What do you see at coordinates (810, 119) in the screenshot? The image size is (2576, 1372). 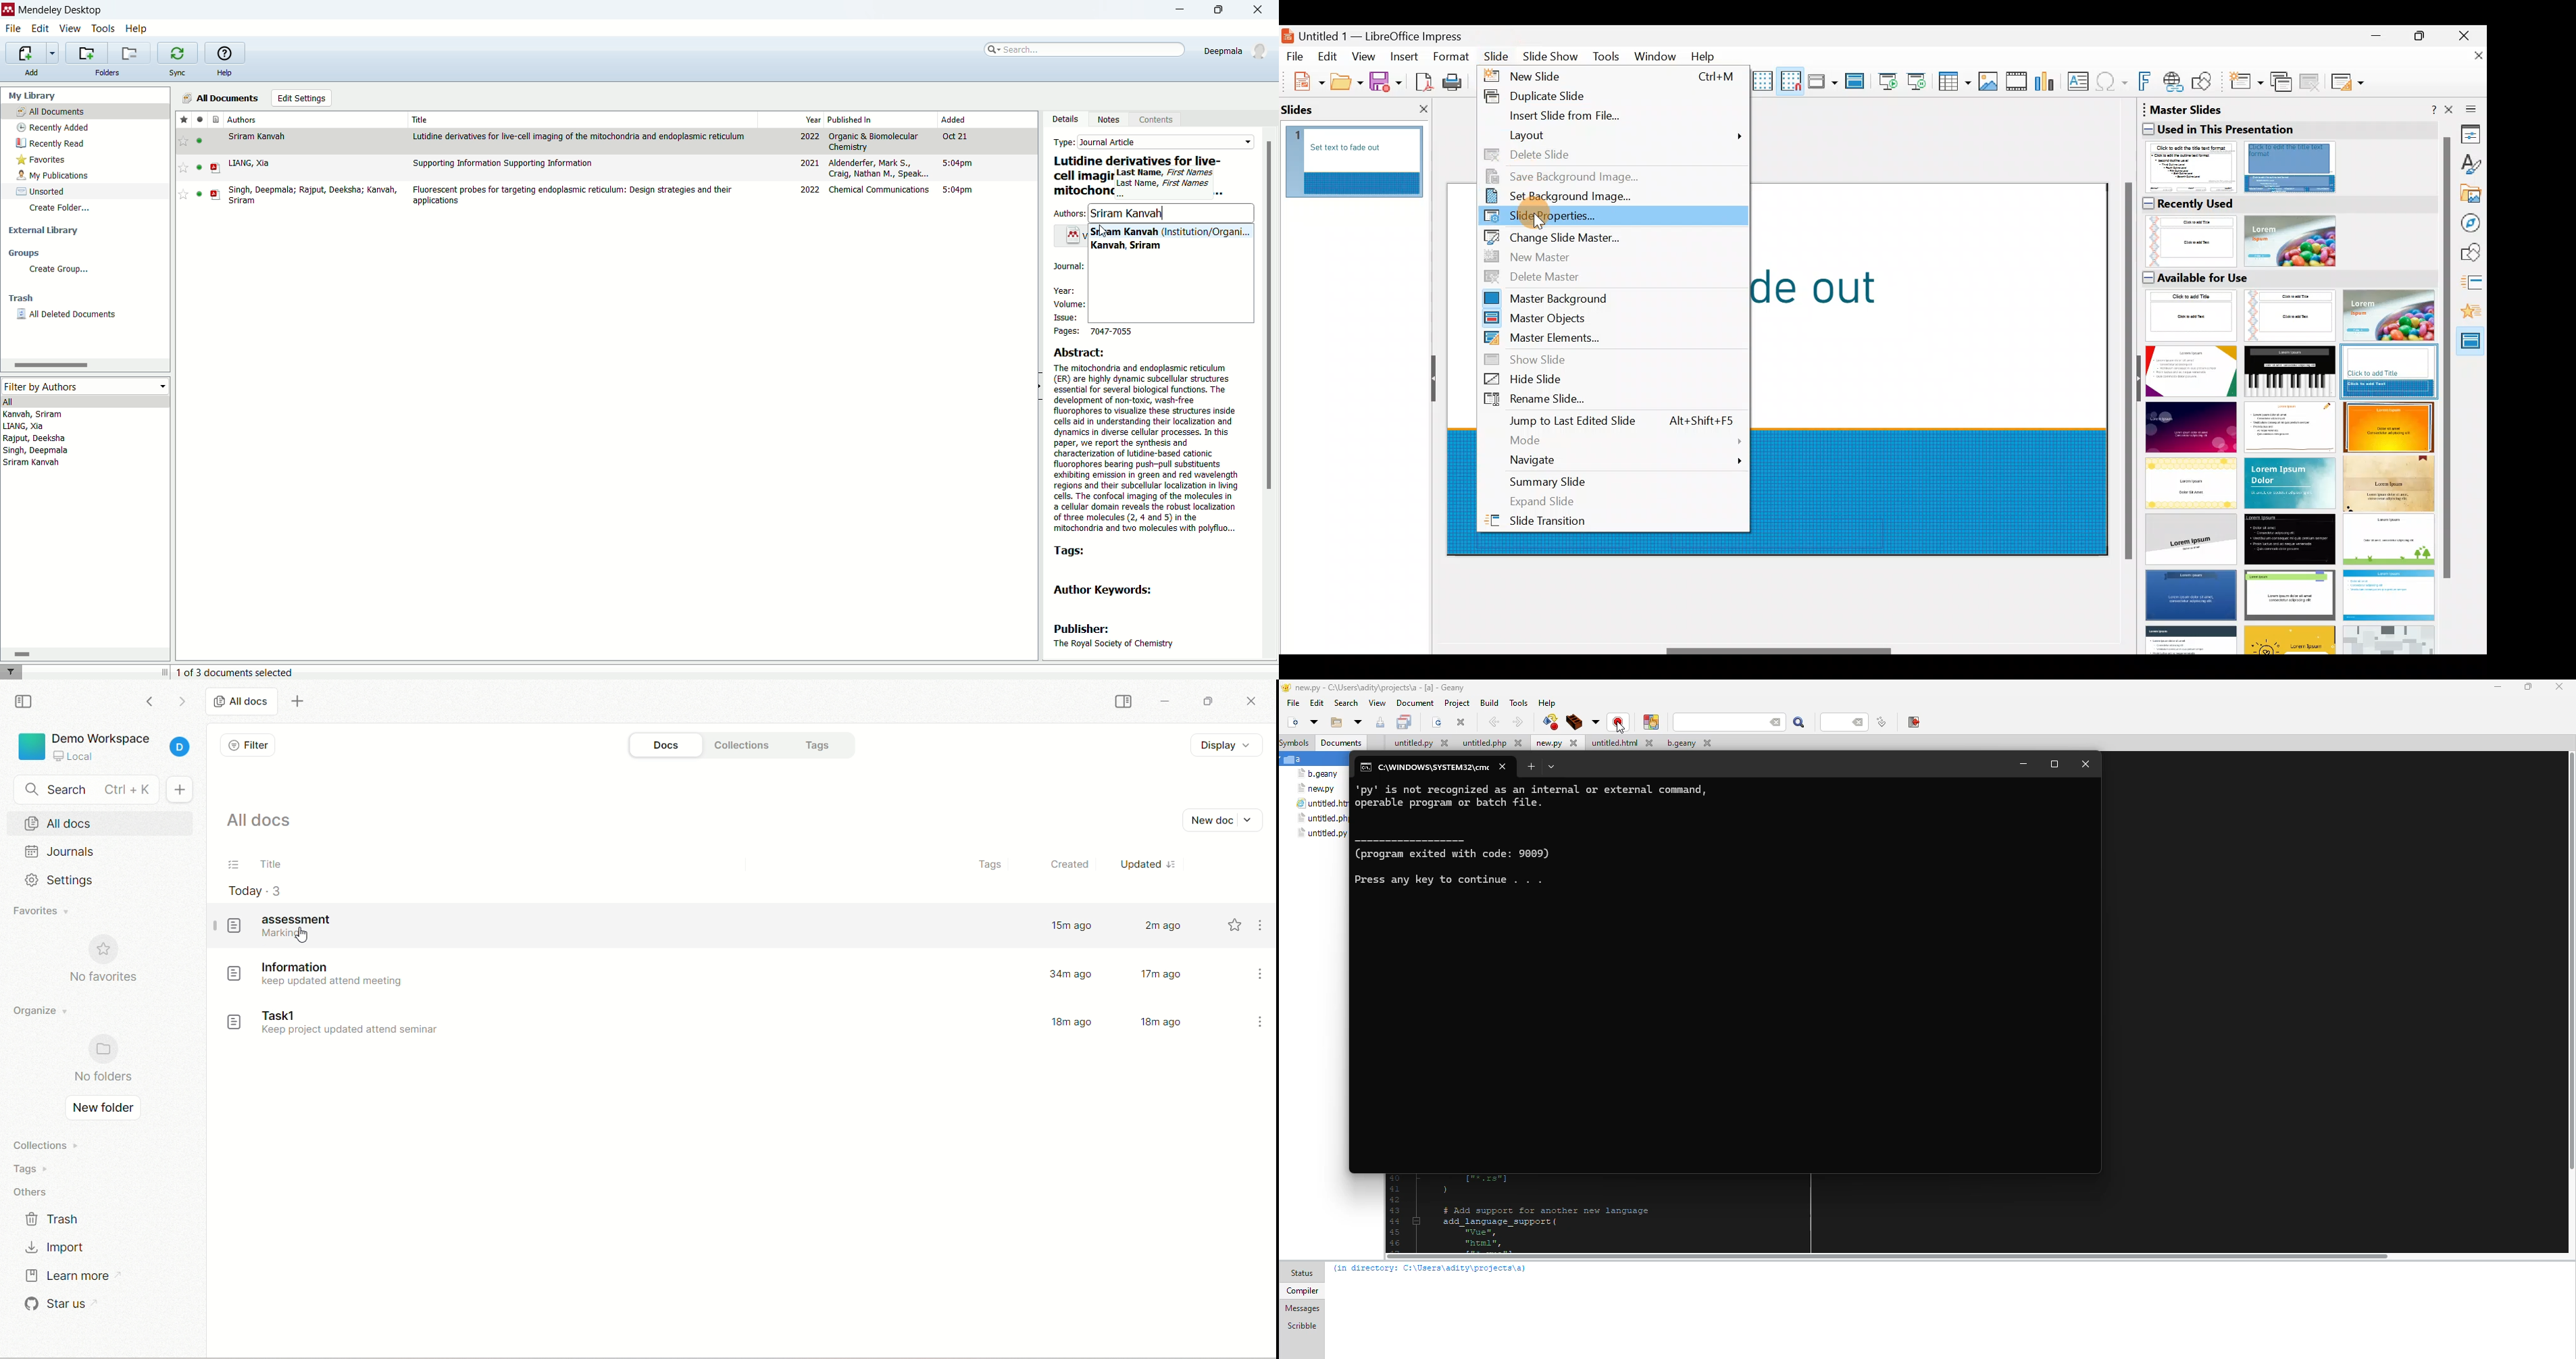 I see `year` at bounding box center [810, 119].